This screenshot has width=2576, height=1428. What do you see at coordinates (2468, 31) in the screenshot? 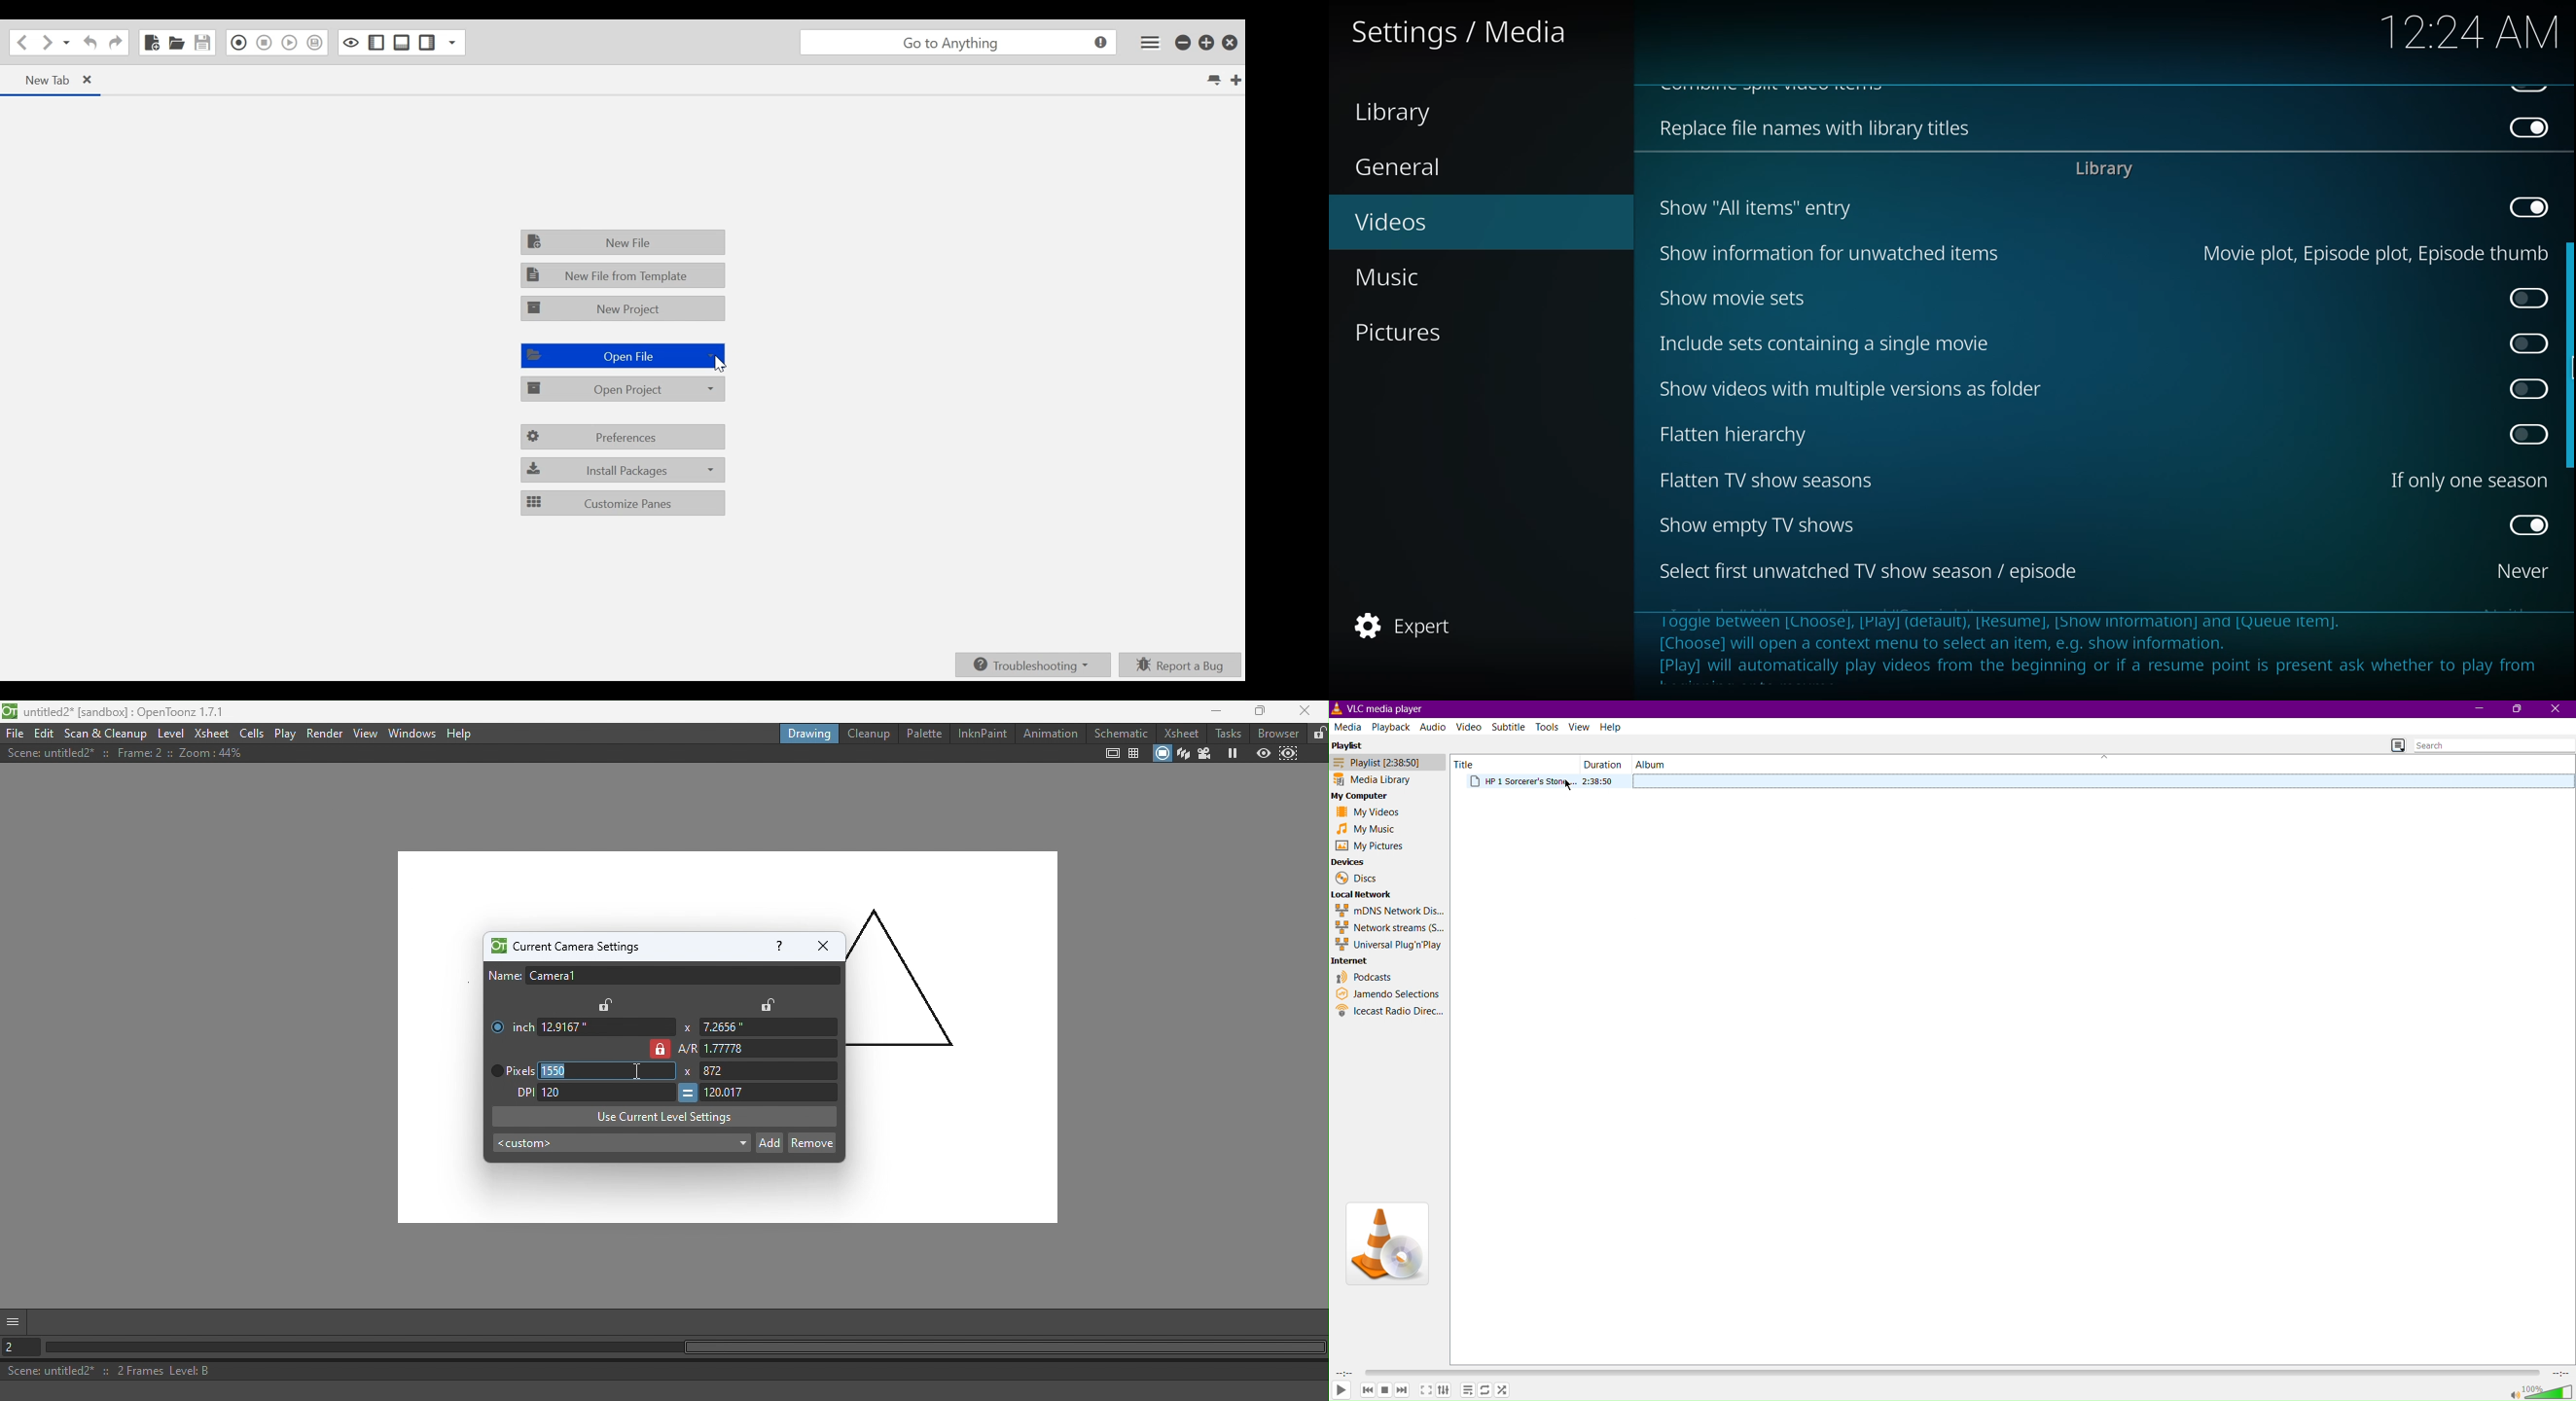
I see `time` at bounding box center [2468, 31].